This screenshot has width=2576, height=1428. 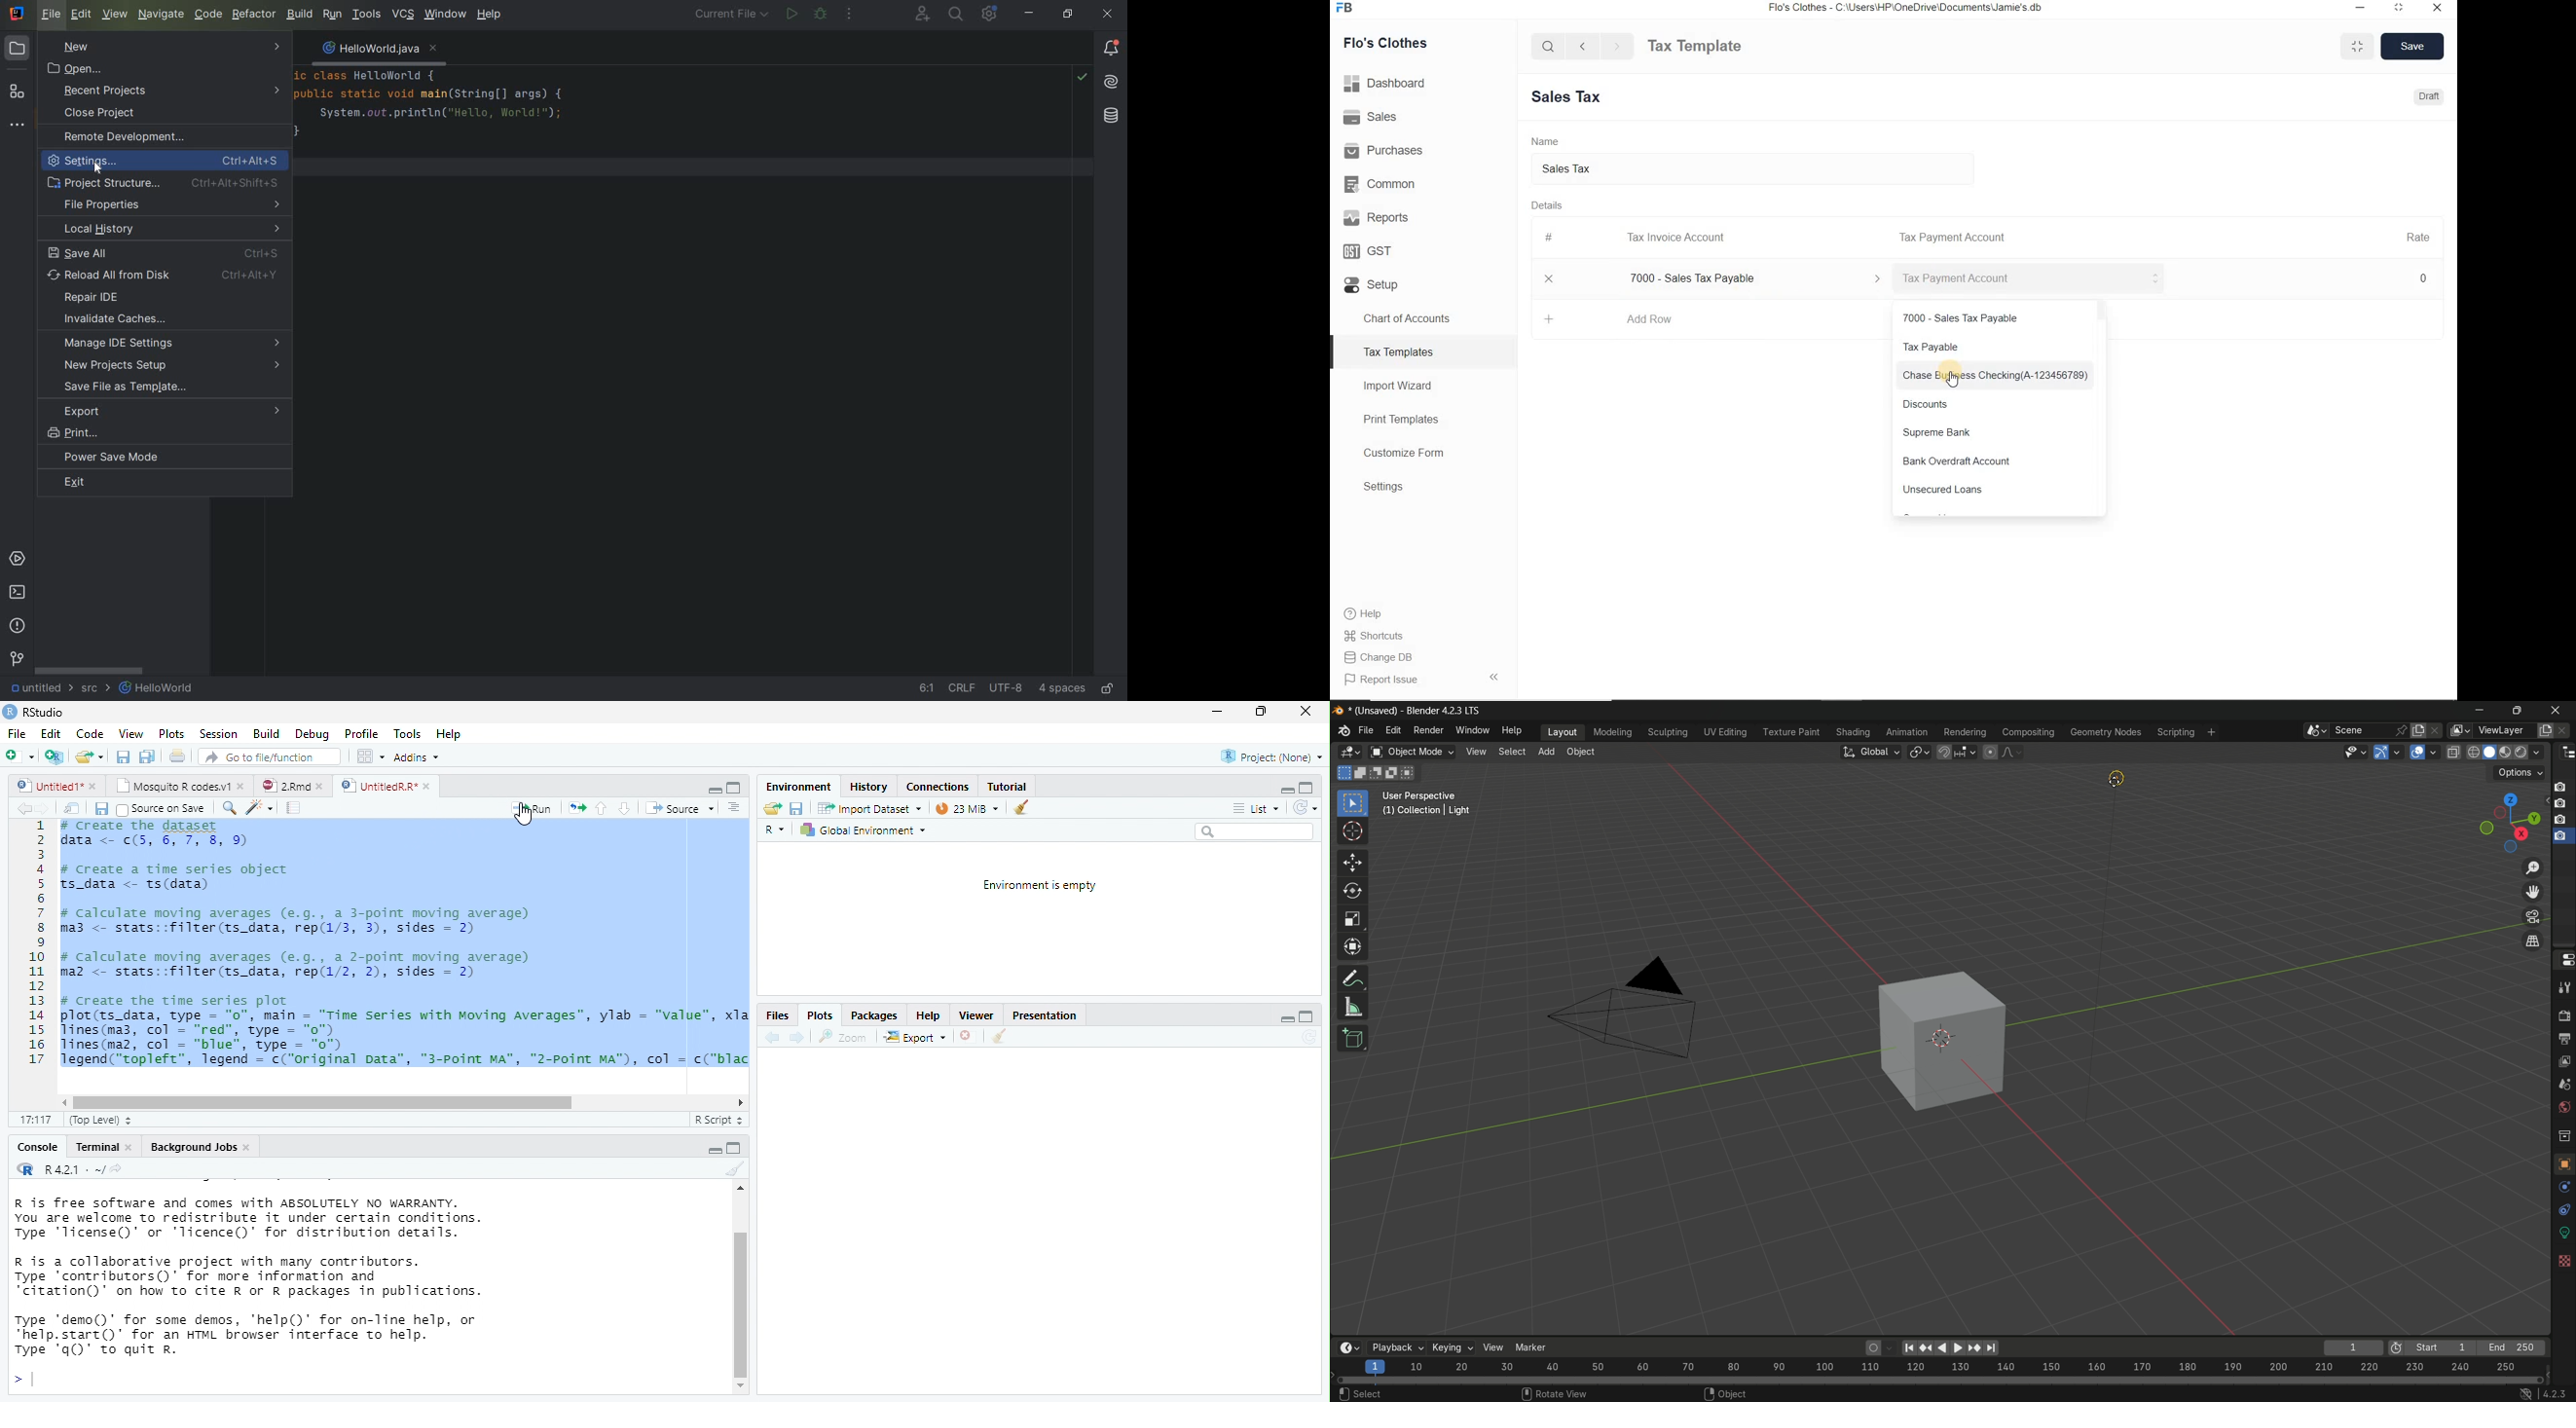 What do you see at coordinates (871, 808) in the screenshot?
I see `Import Dataset` at bounding box center [871, 808].